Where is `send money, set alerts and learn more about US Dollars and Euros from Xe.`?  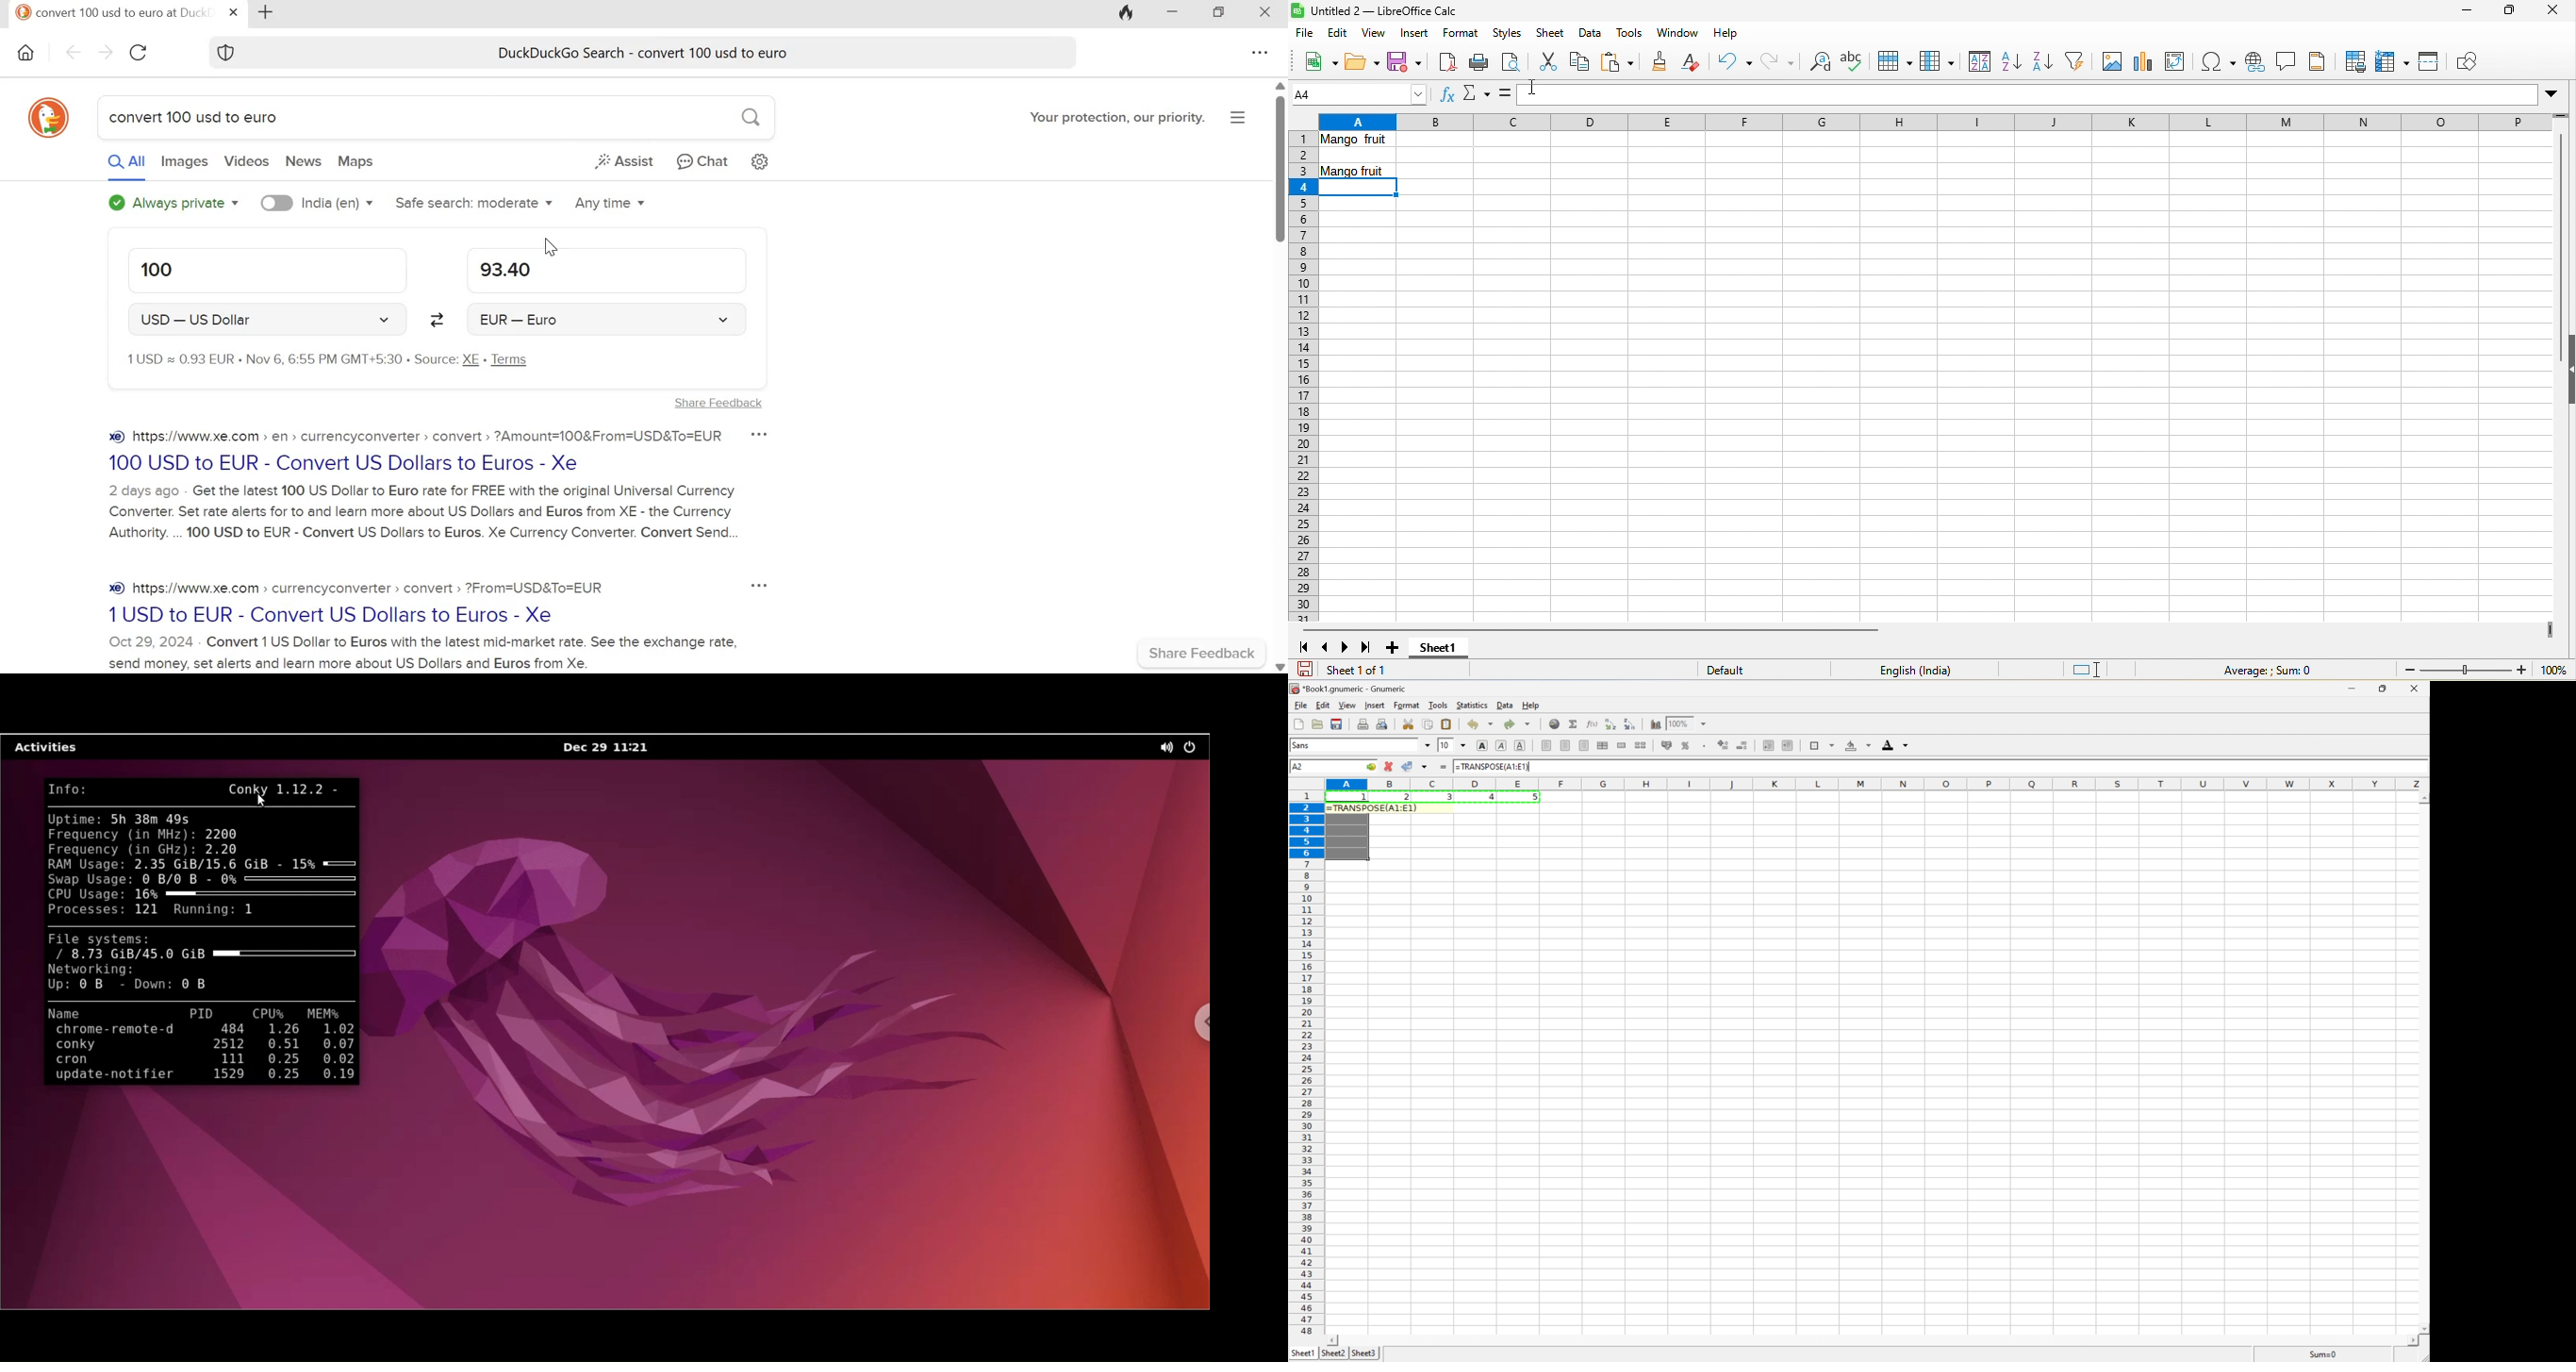
send money, set alerts and learn more about US Dollars and Euros from Xe. is located at coordinates (351, 663).